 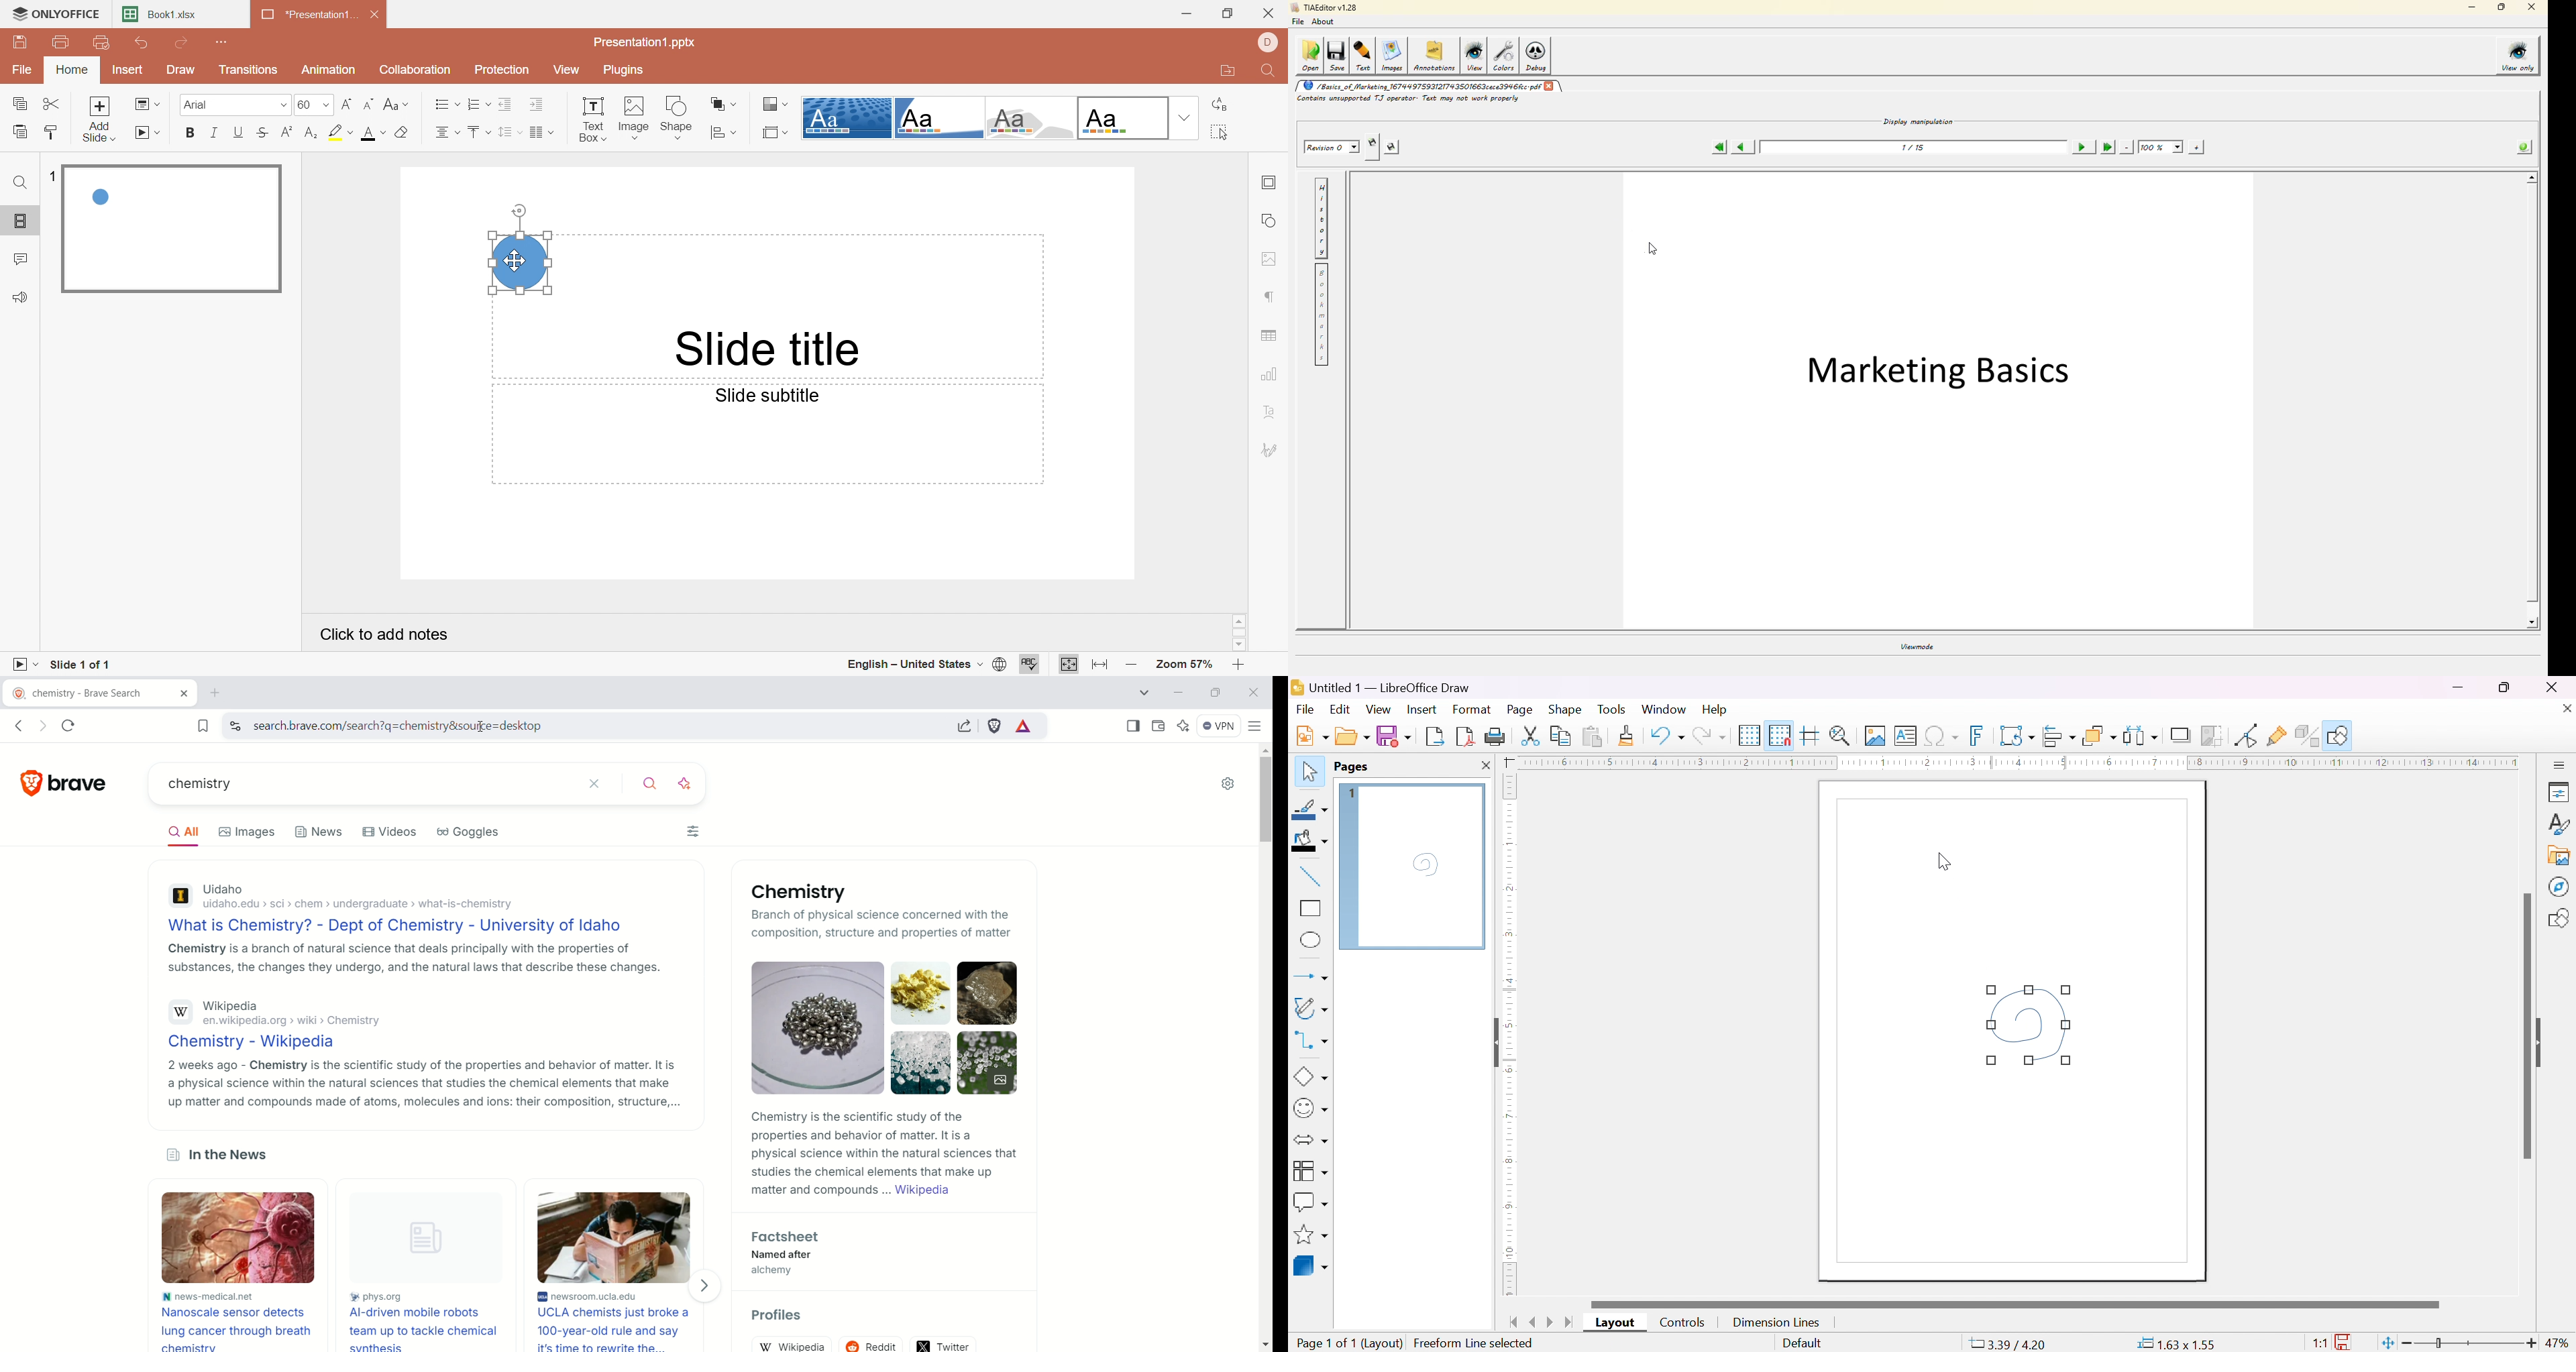 I want to click on Blank, so click(x=1122, y=118).